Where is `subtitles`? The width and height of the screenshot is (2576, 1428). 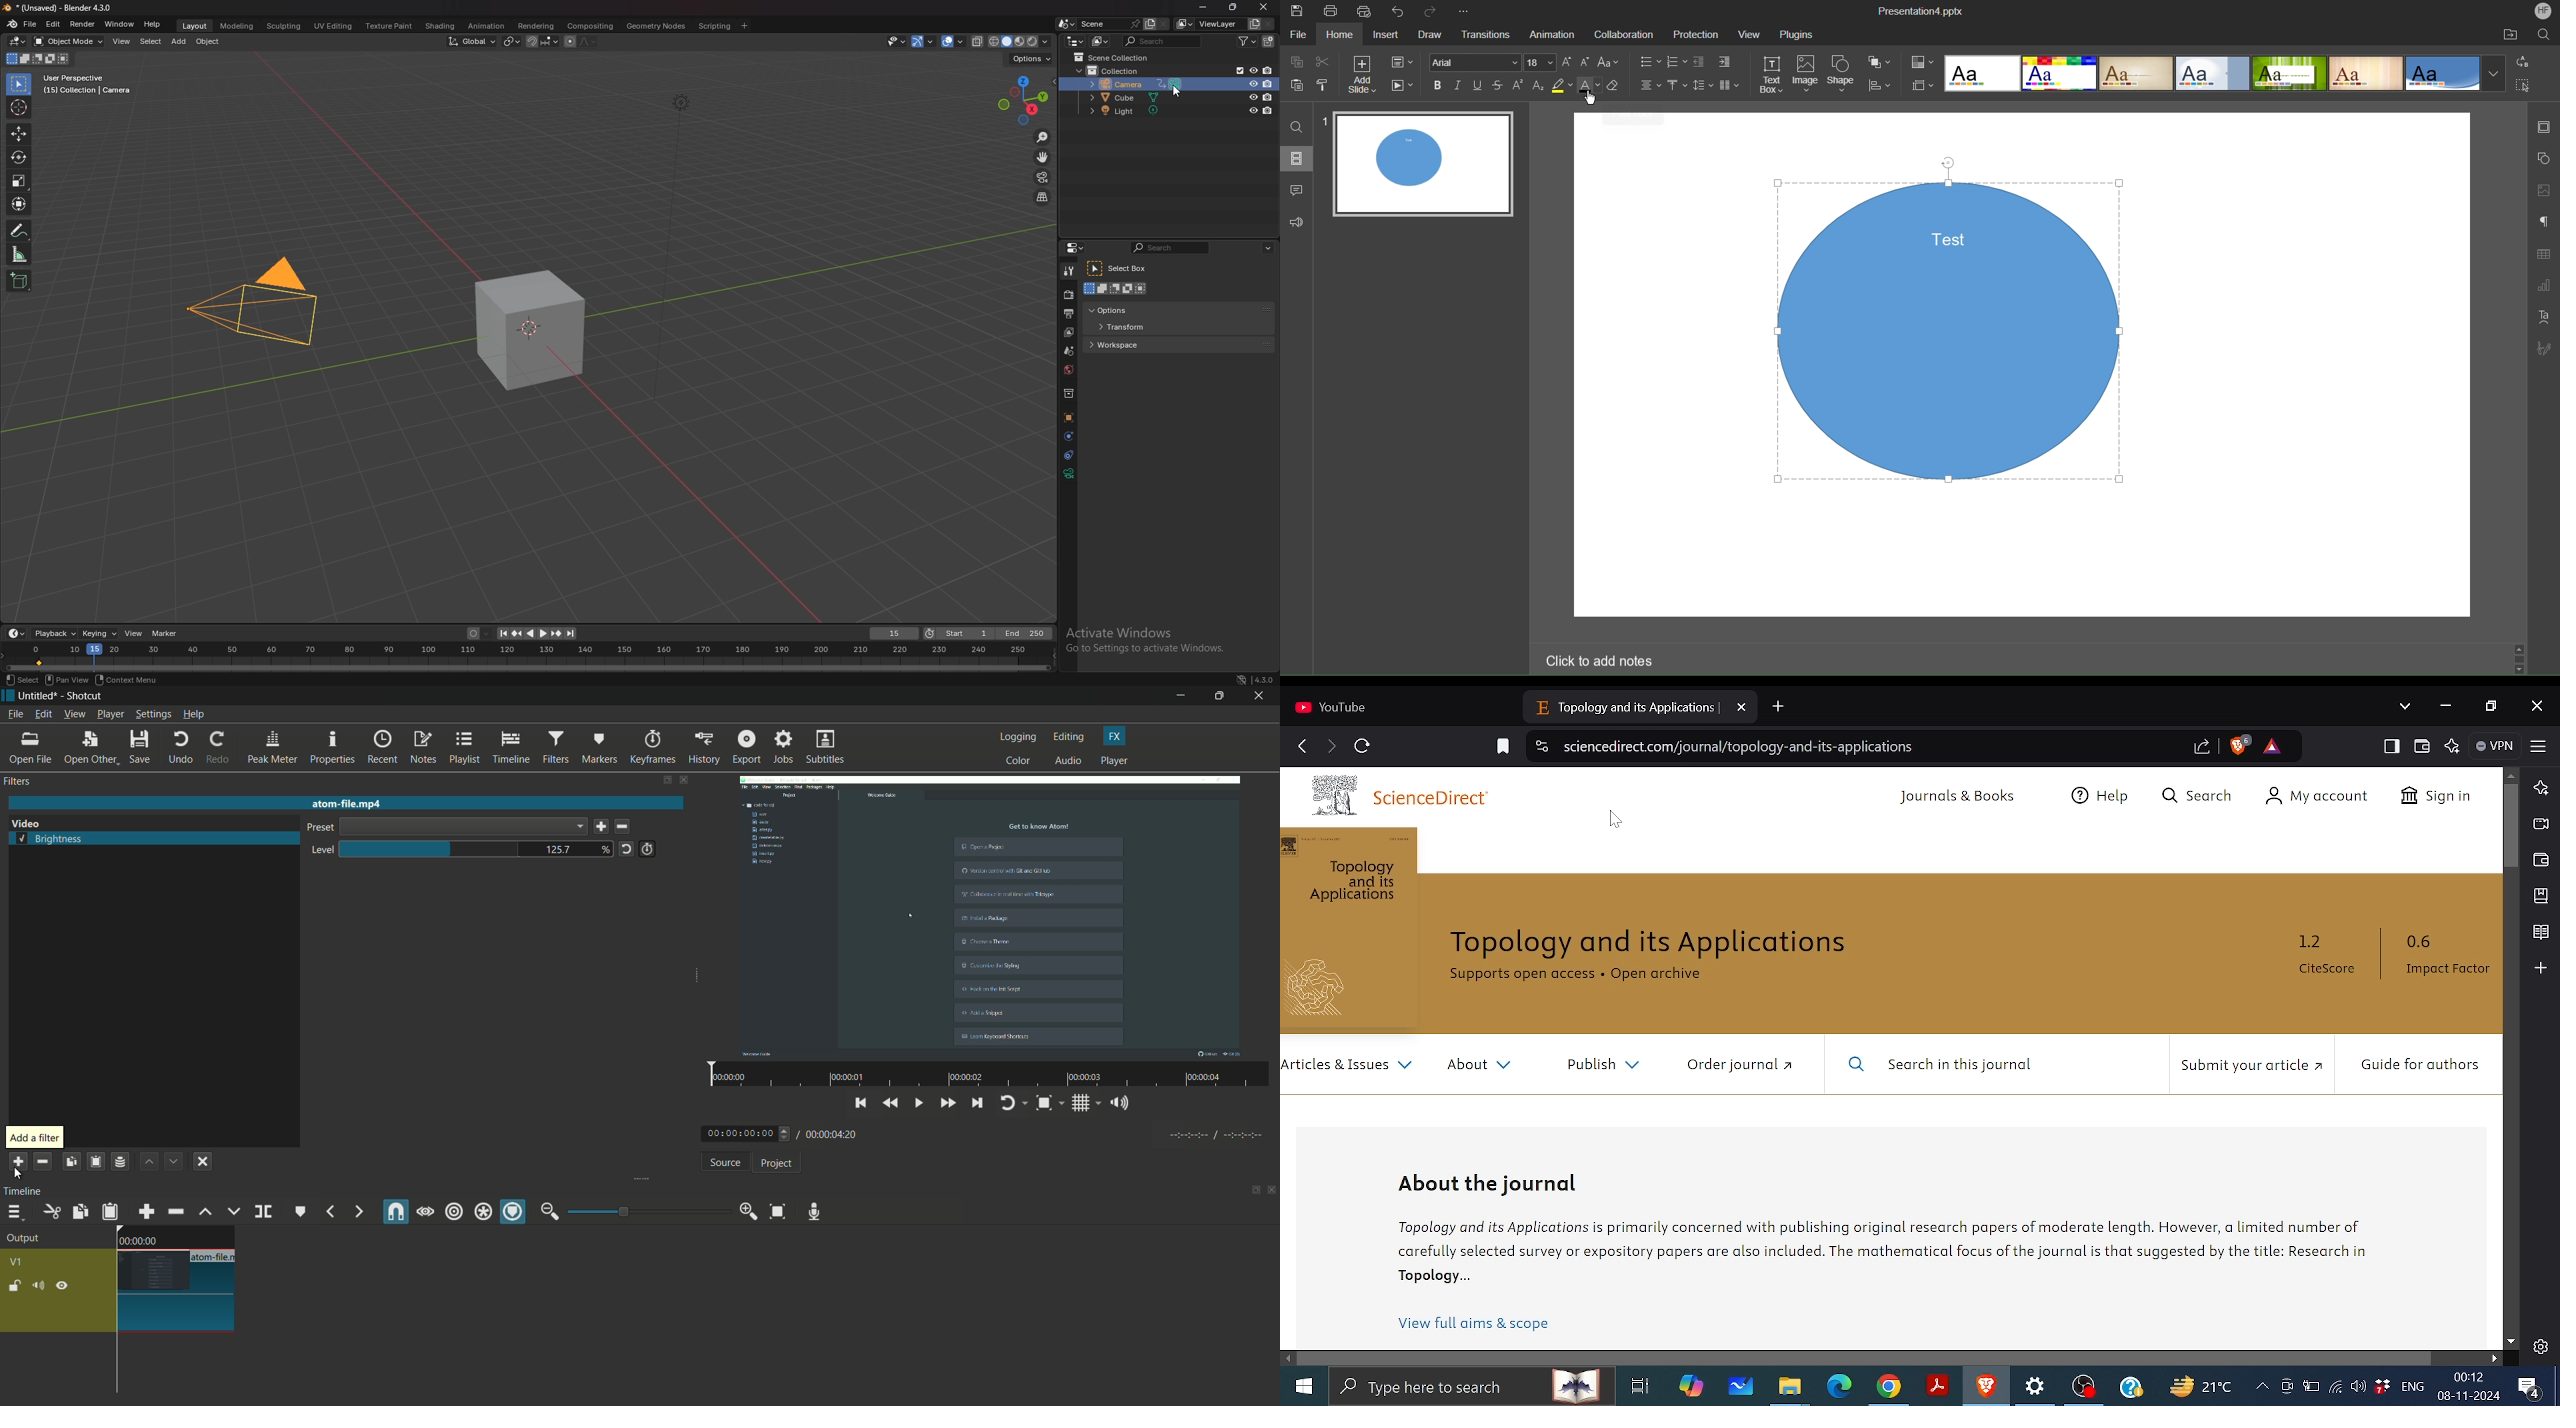 subtitles is located at coordinates (827, 748).